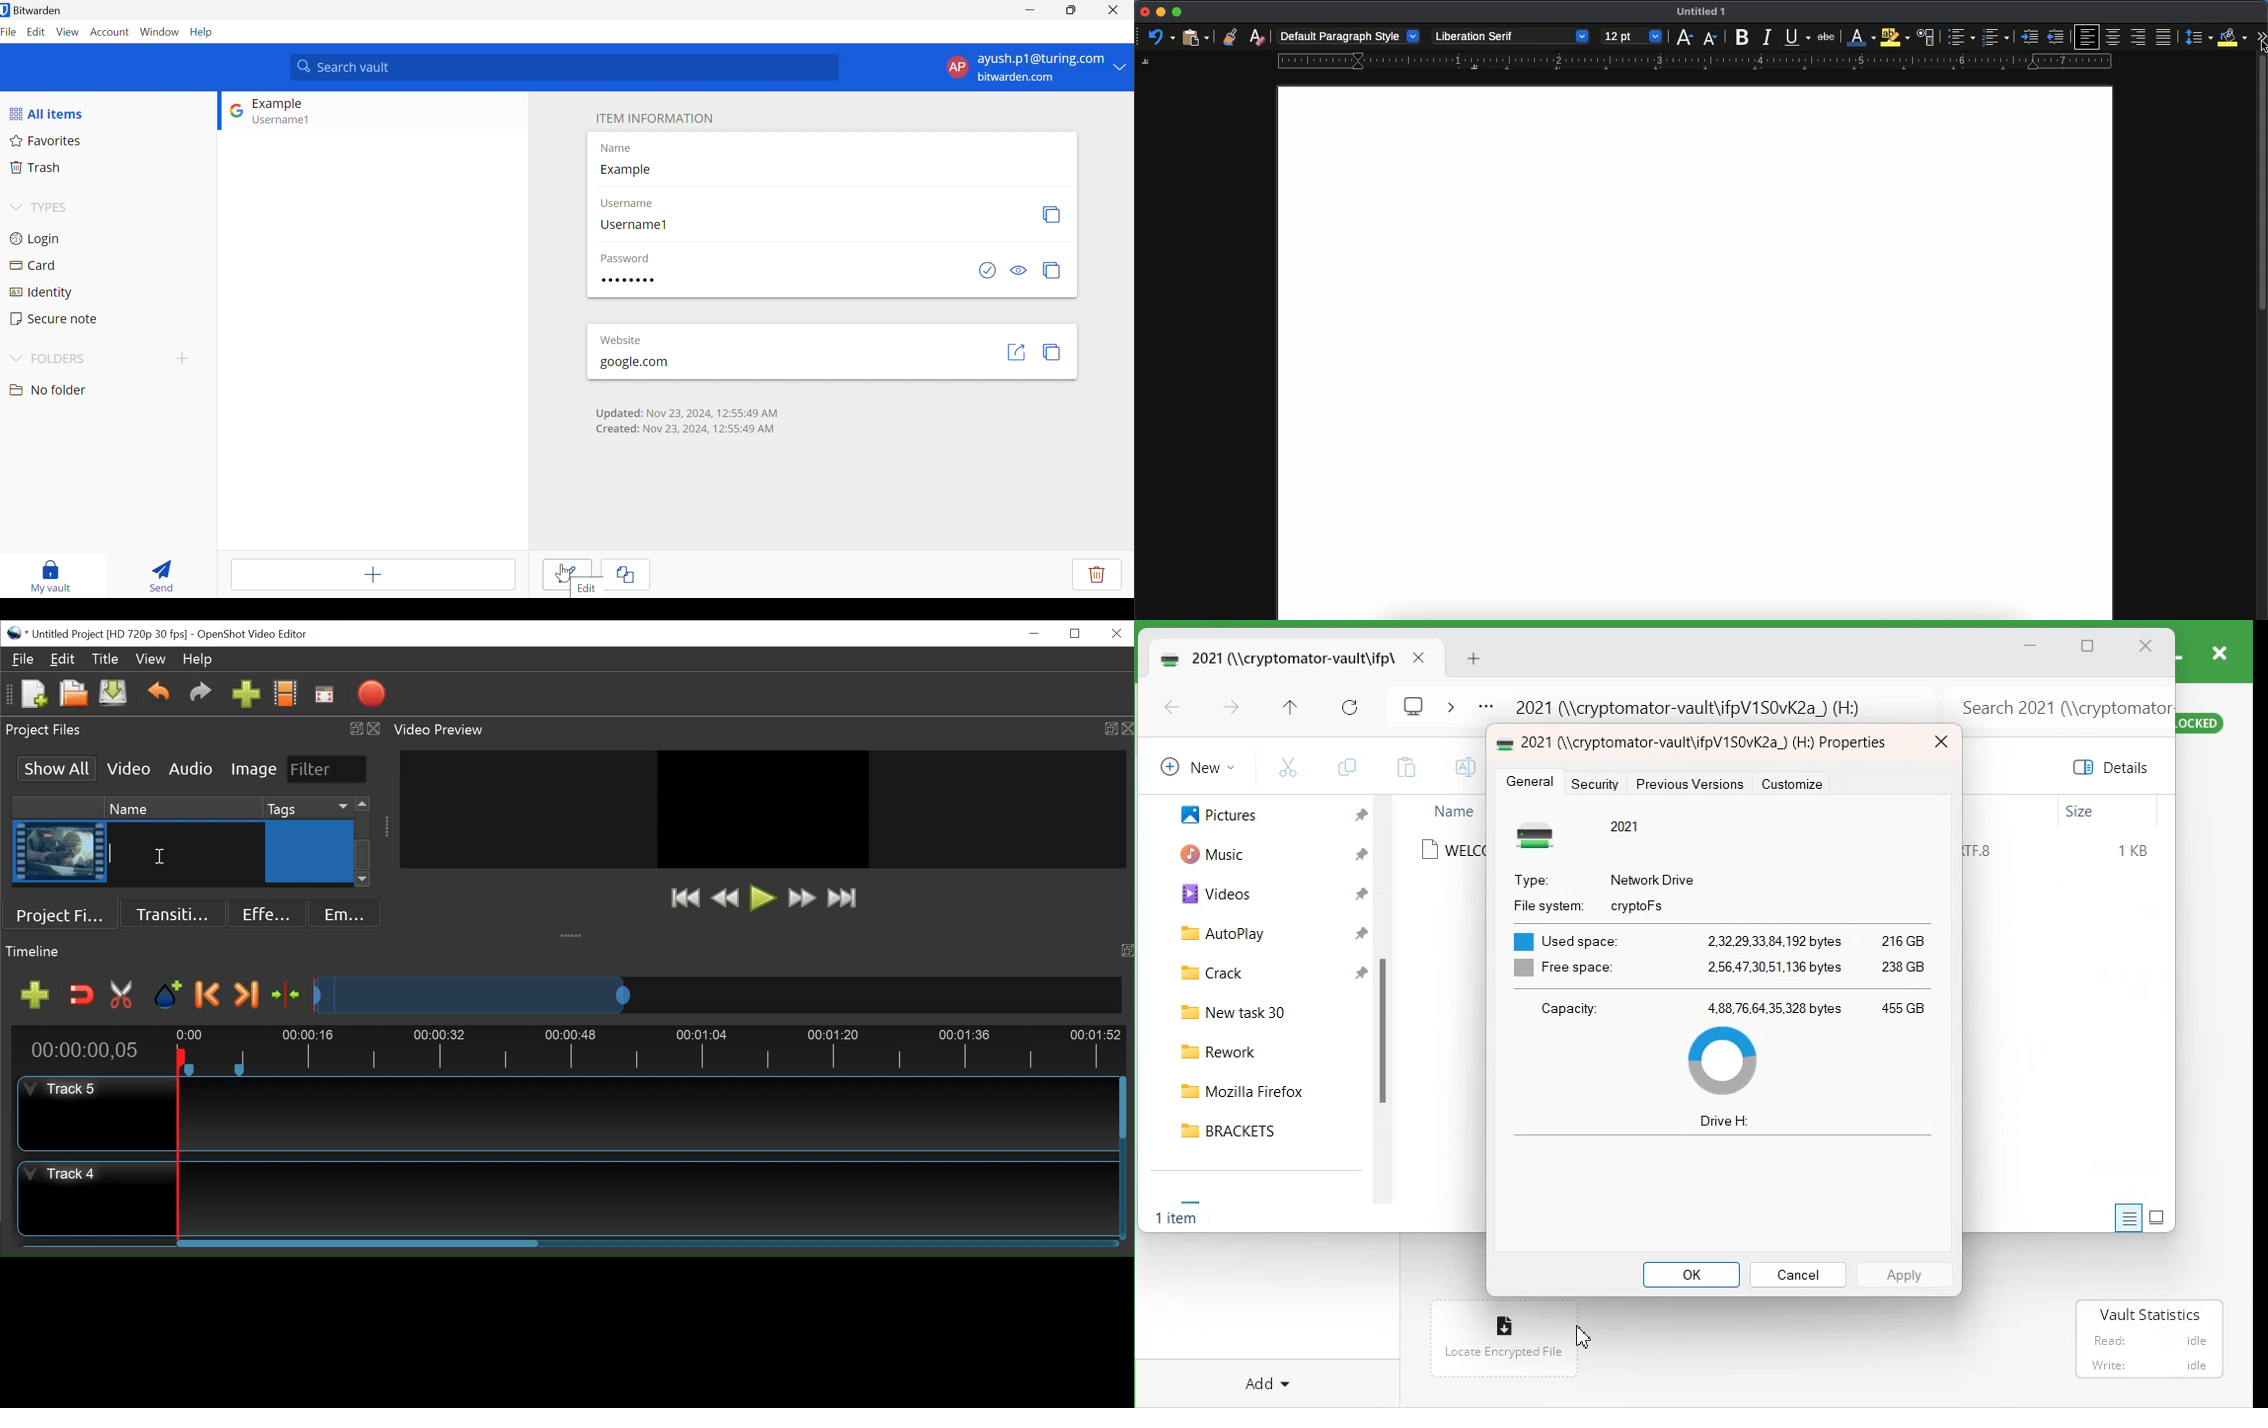 The image size is (2268, 1428). I want to click on Username, so click(628, 202).